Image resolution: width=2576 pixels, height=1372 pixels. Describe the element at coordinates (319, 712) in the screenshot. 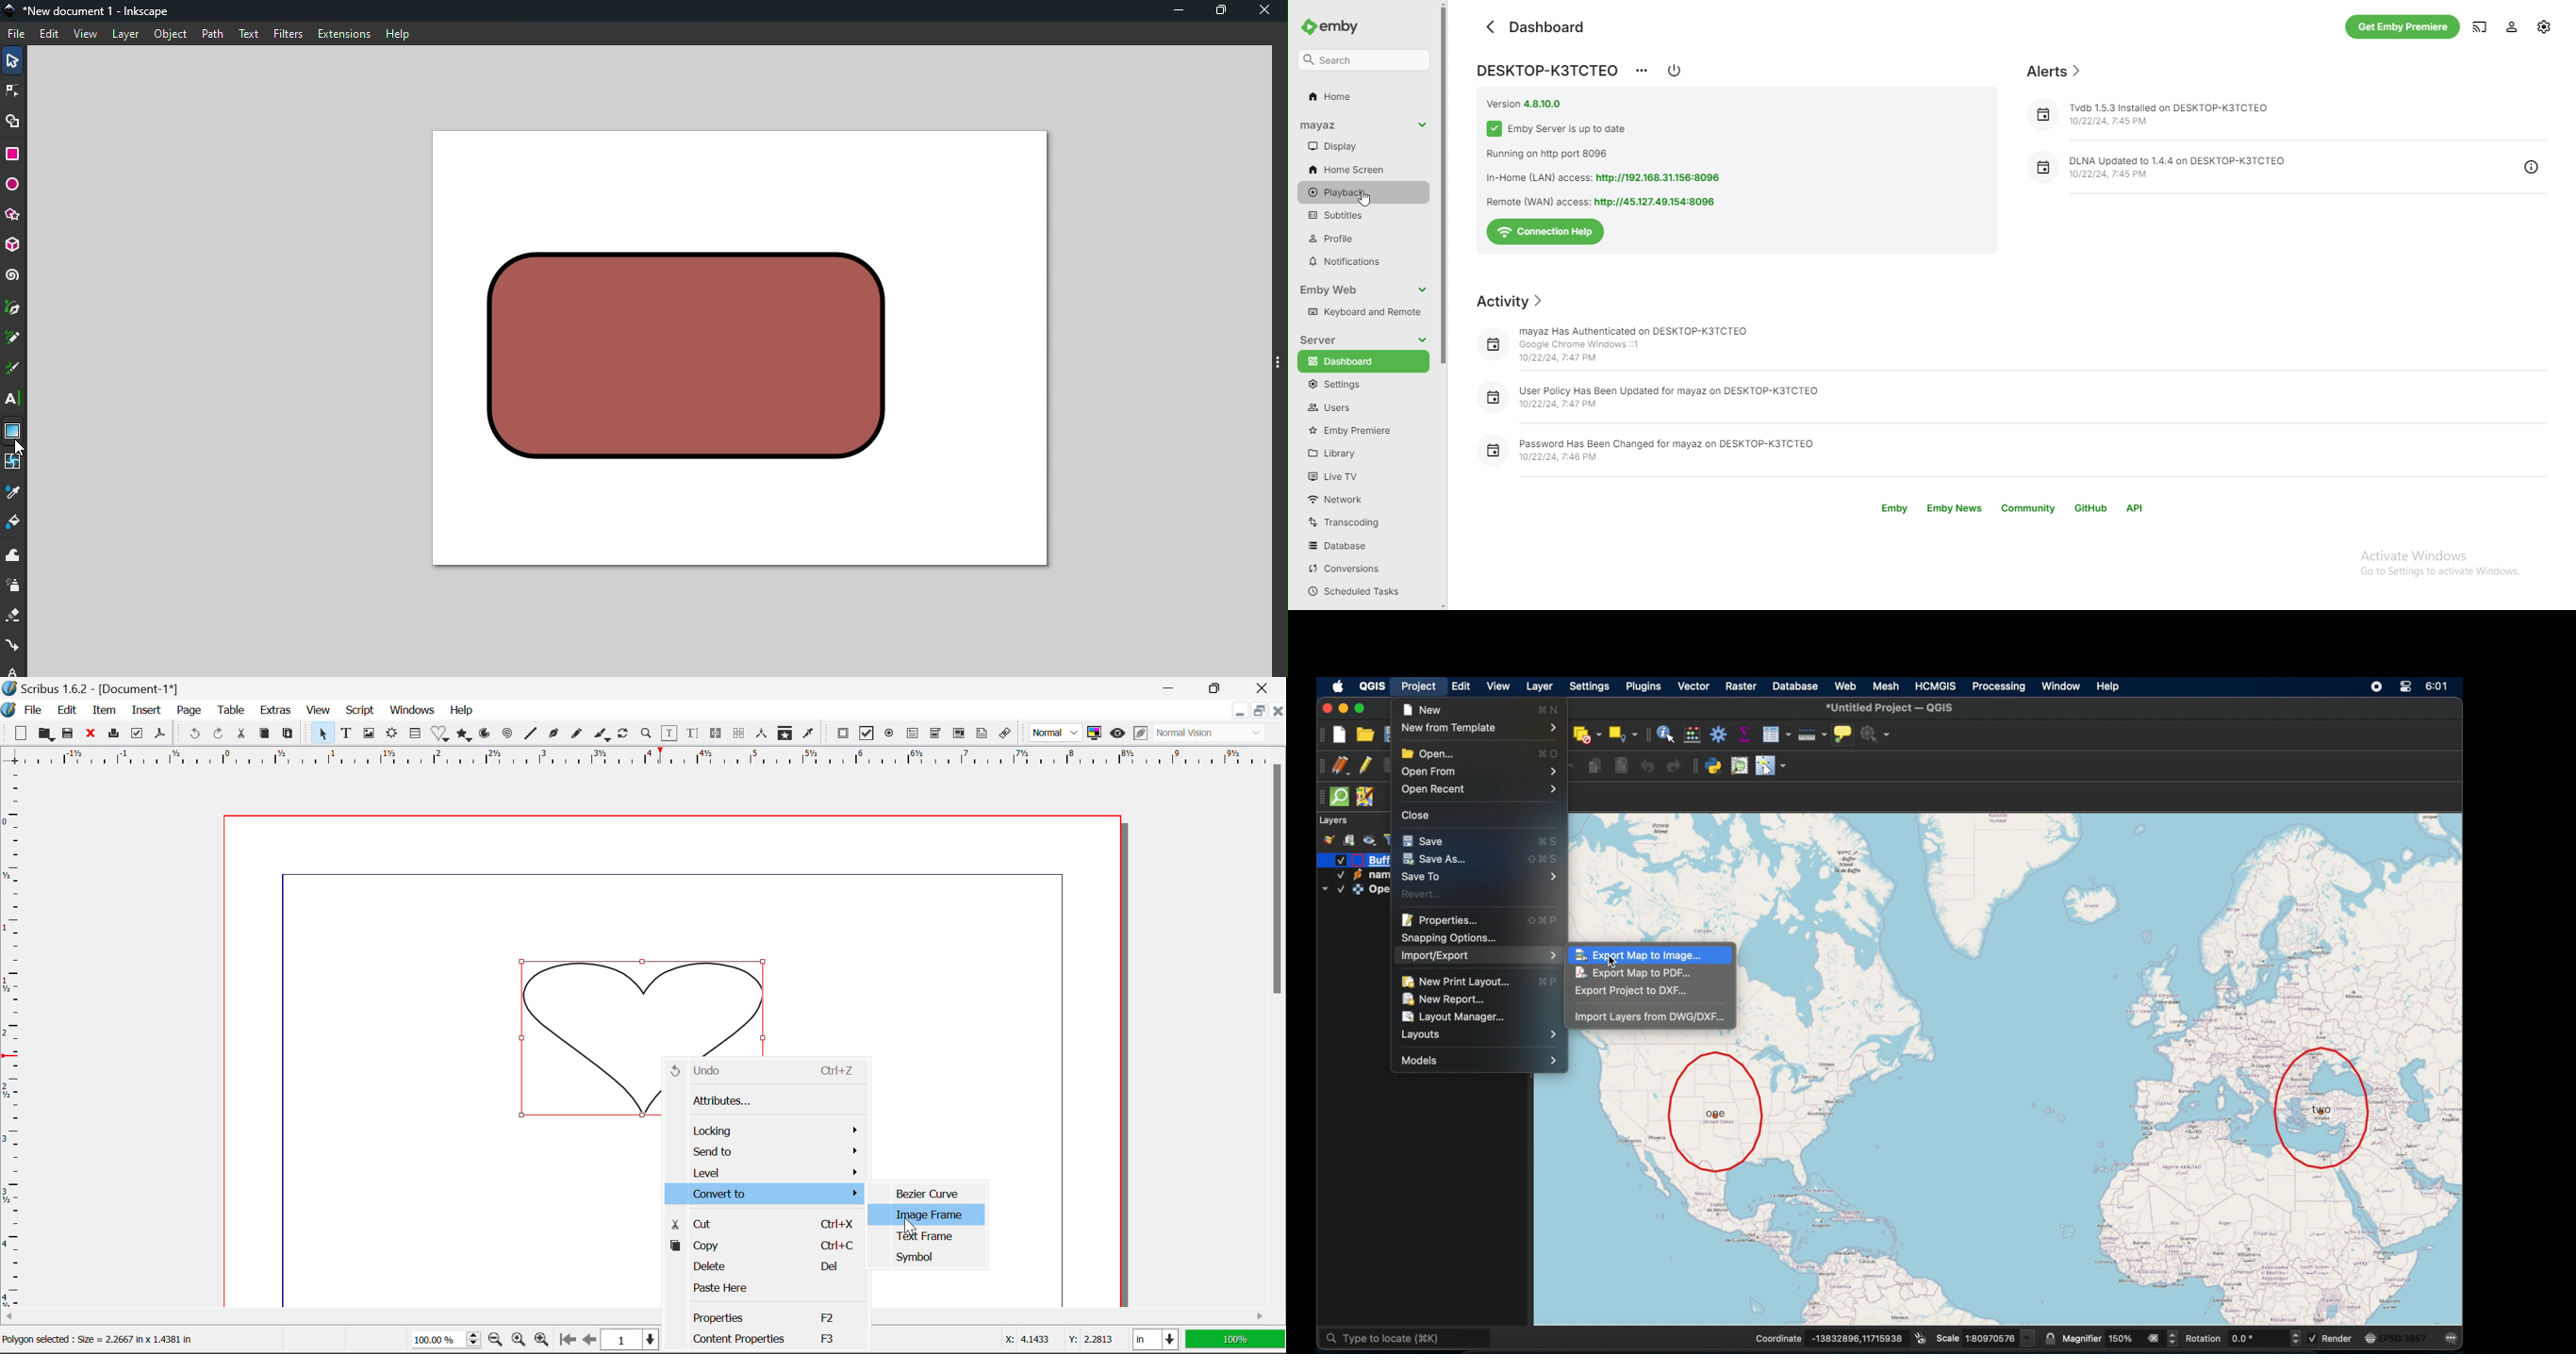

I see `View` at that location.